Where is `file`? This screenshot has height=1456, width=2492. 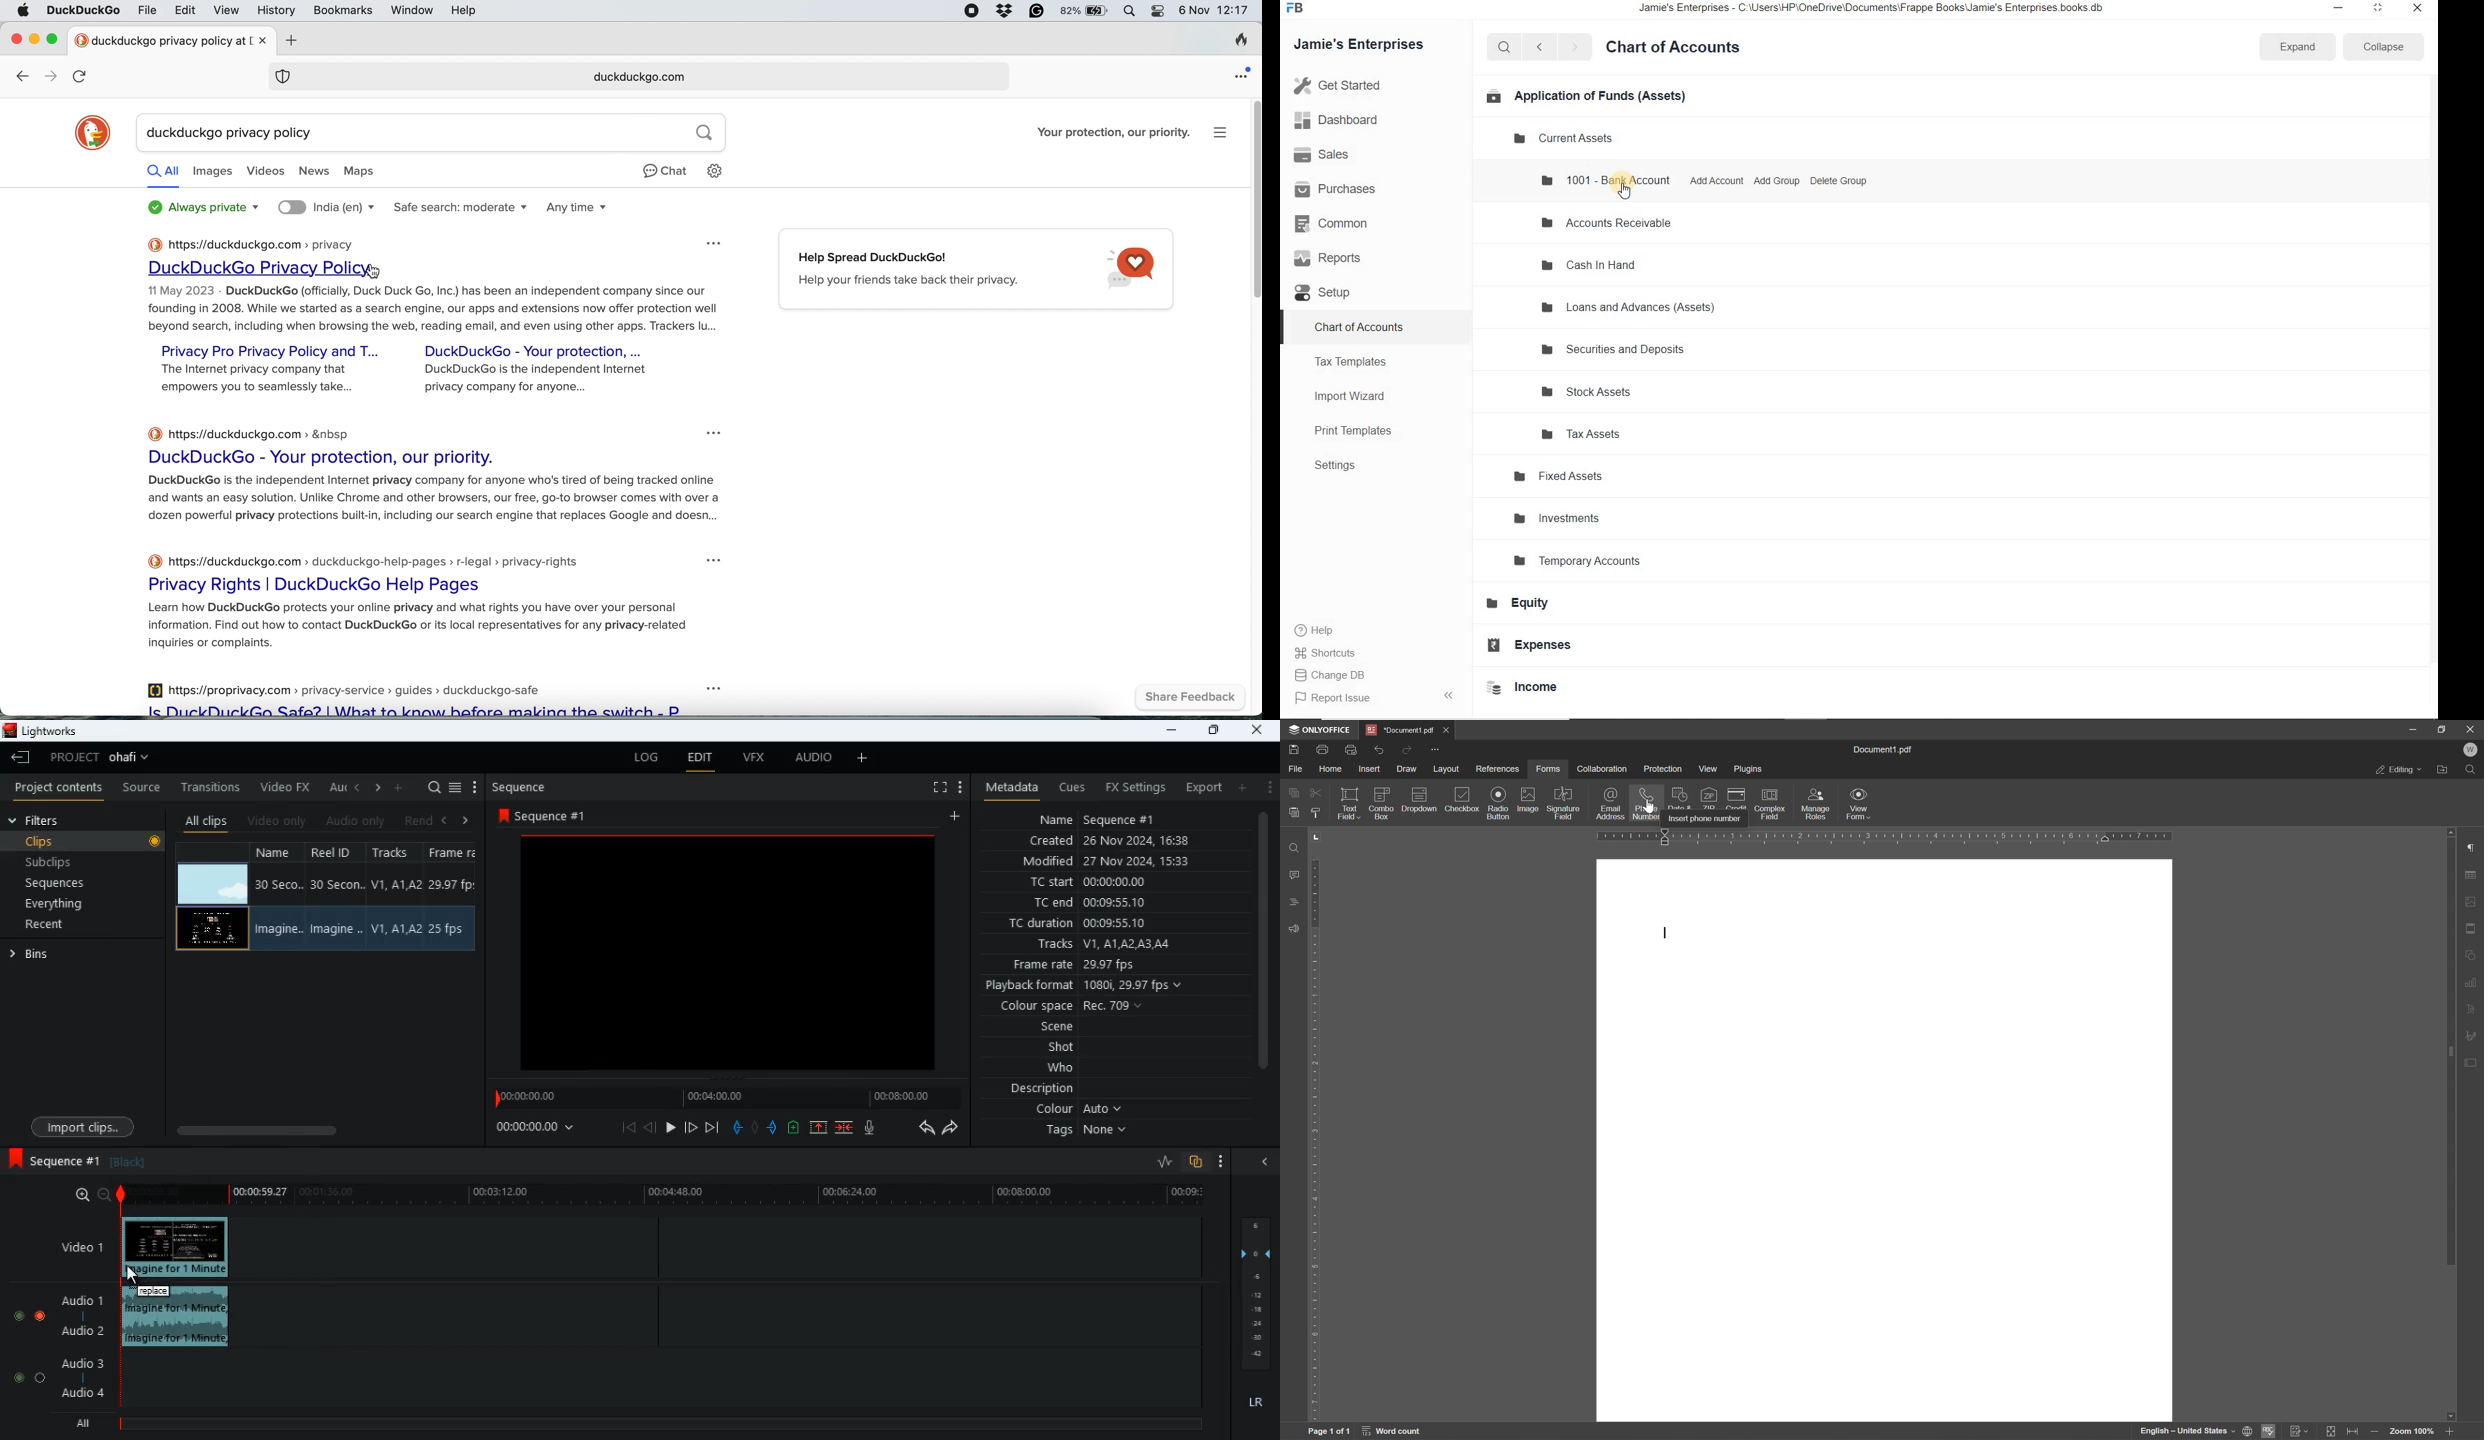 file is located at coordinates (149, 10).